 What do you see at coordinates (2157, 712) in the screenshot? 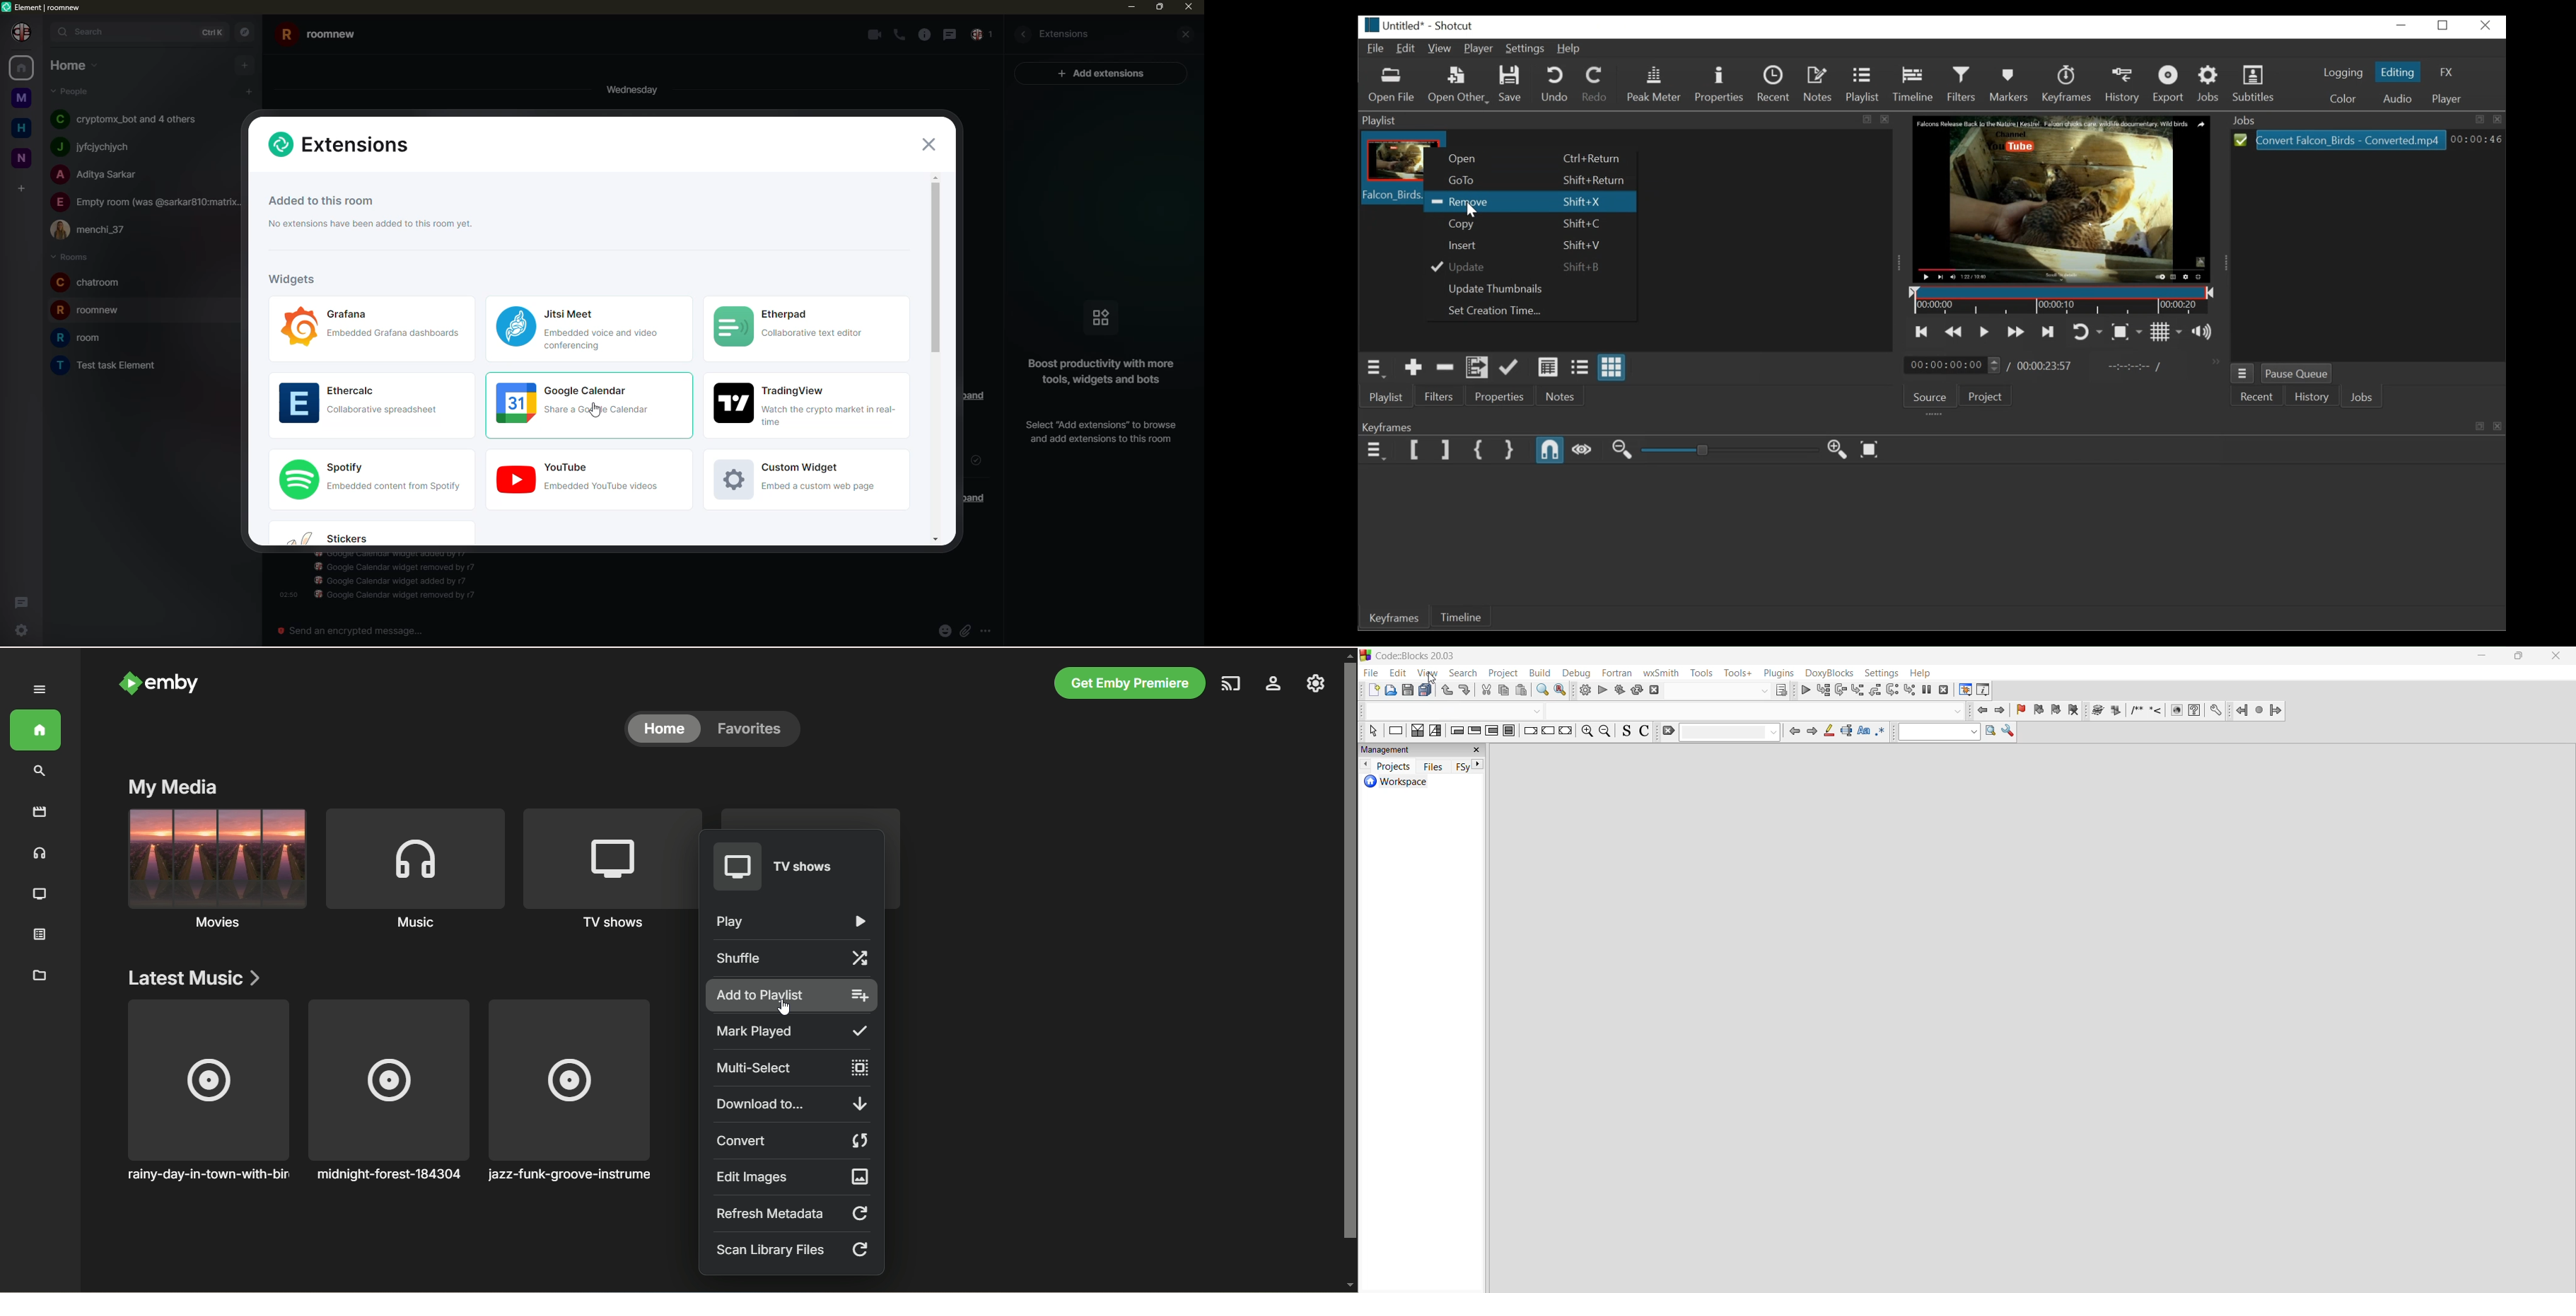
I see `Insert line` at bounding box center [2157, 712].